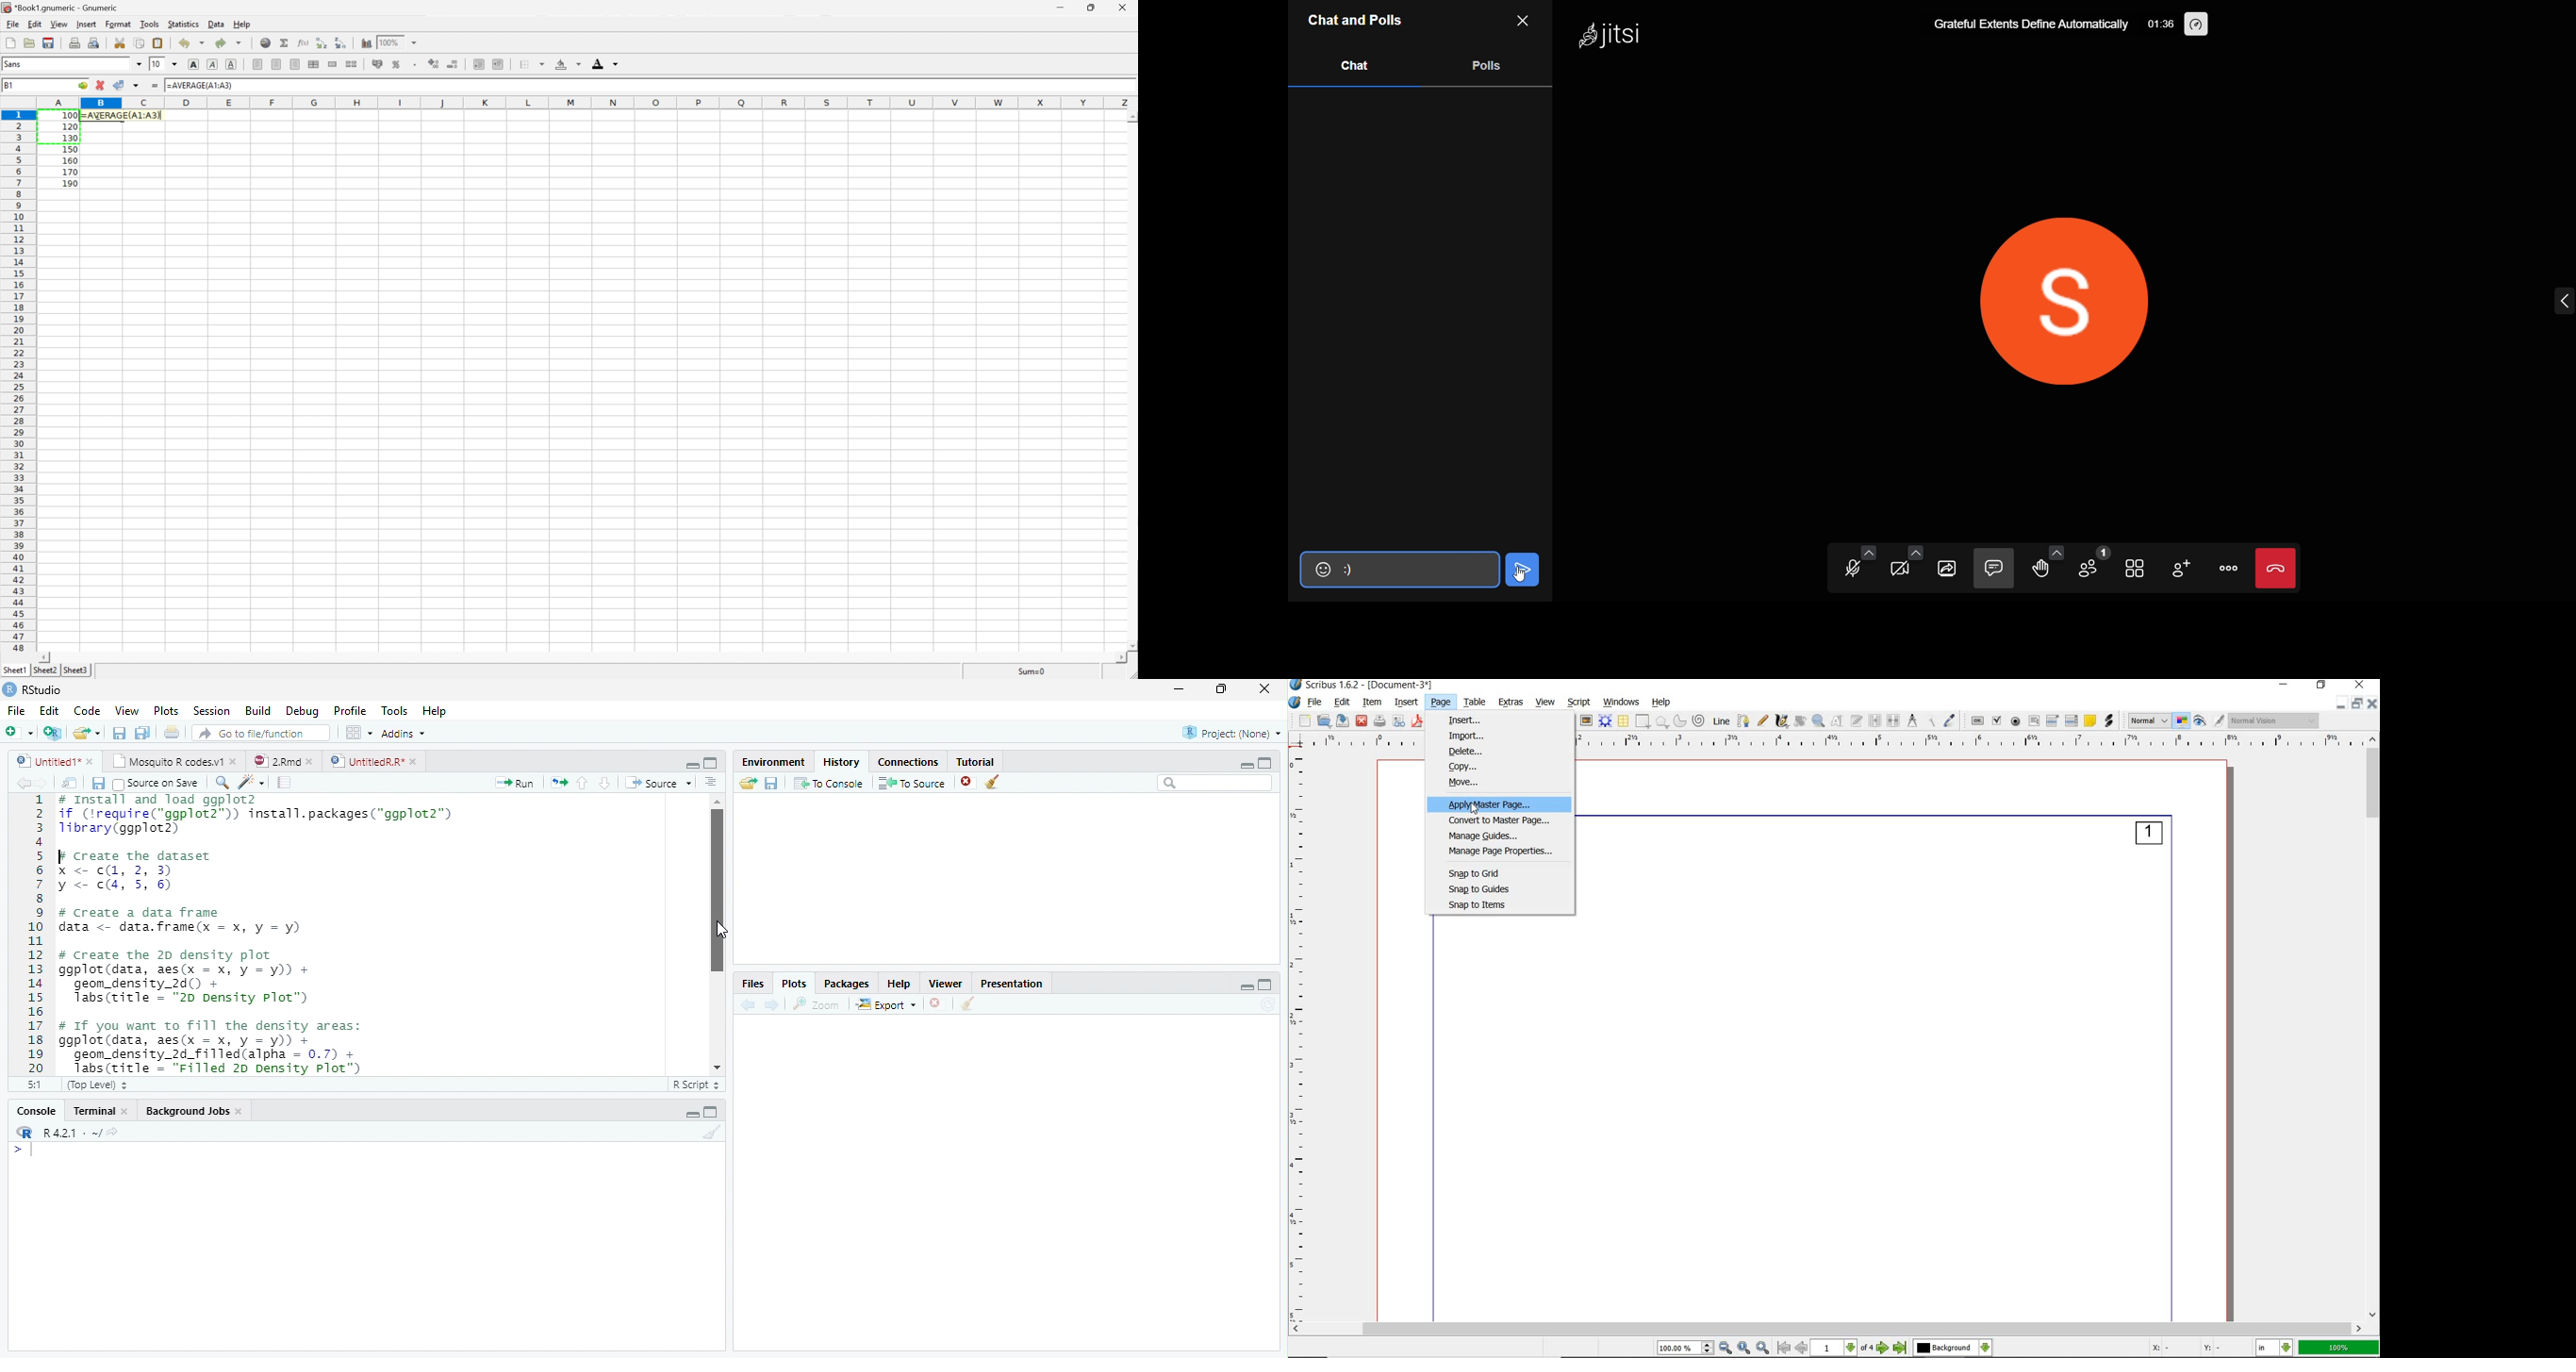 Image resolution: width=2576 pixels, height=1372 pixels. Describe the element at coordinates (66, 1133) in the screenshot. I see `R421 - ~/` at that location.